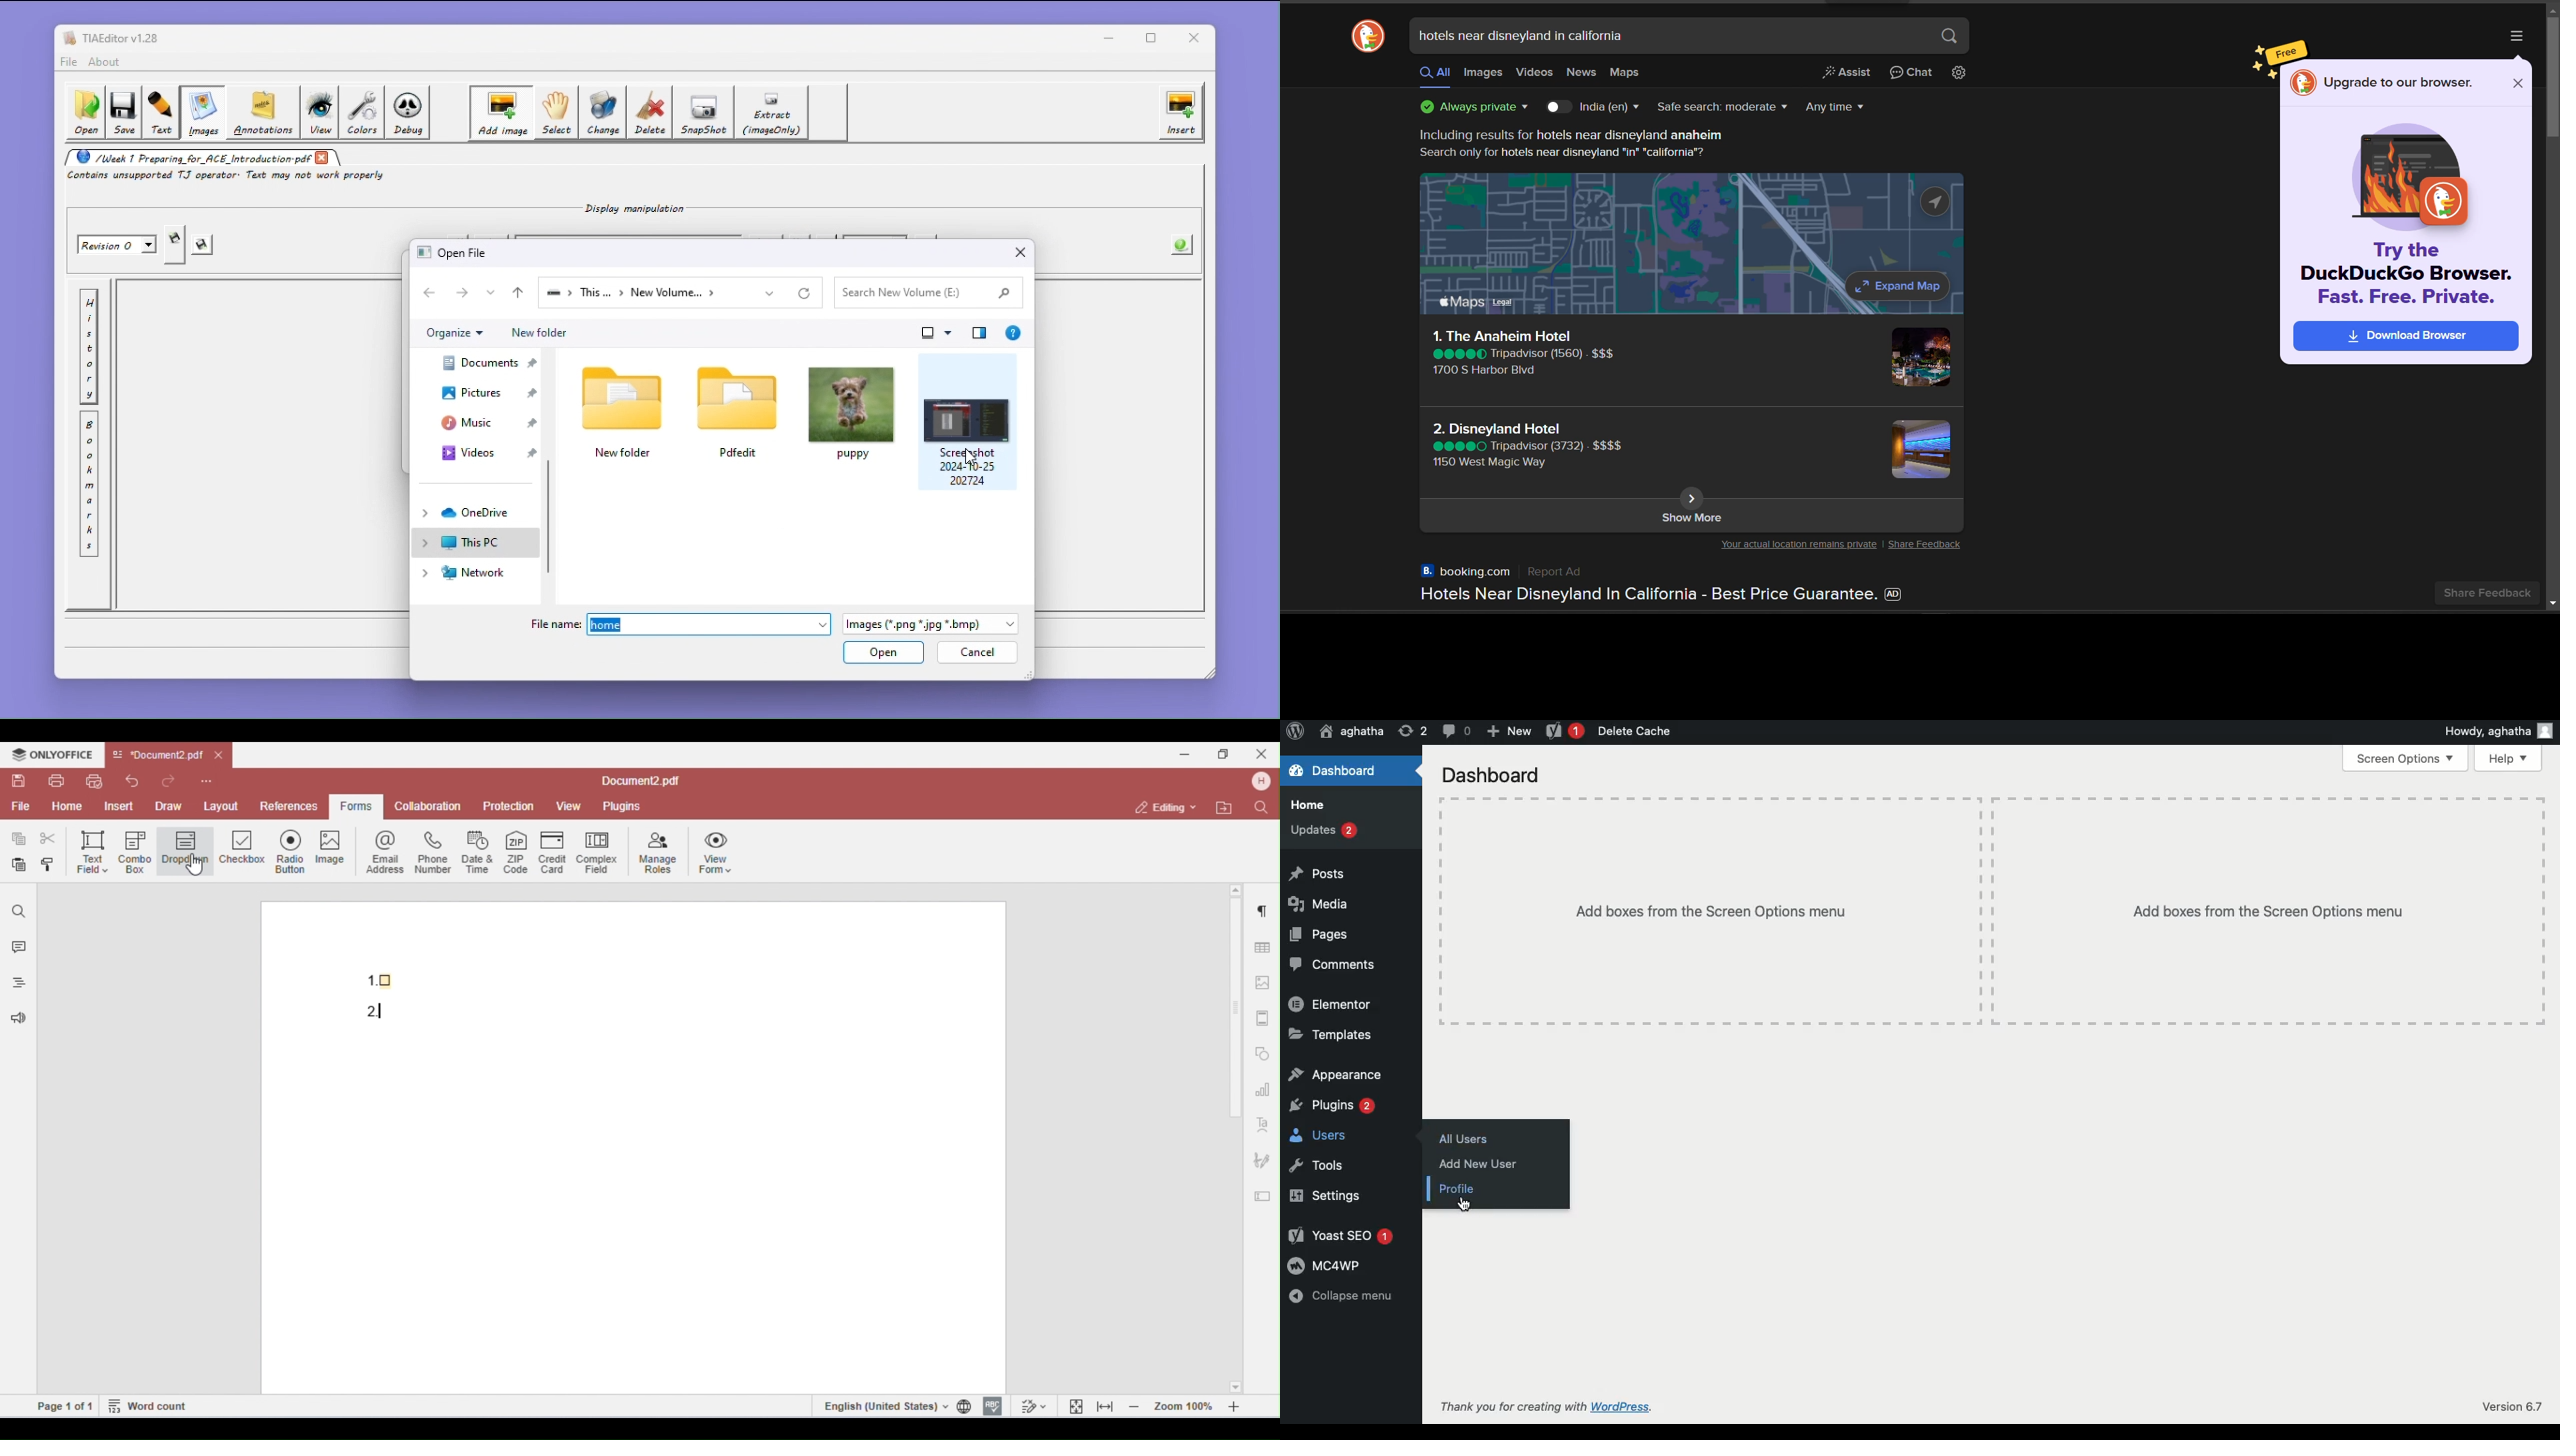  Describe the element at coordinates (2407, 757) in the screenshot. I see `Screen options` at that location.